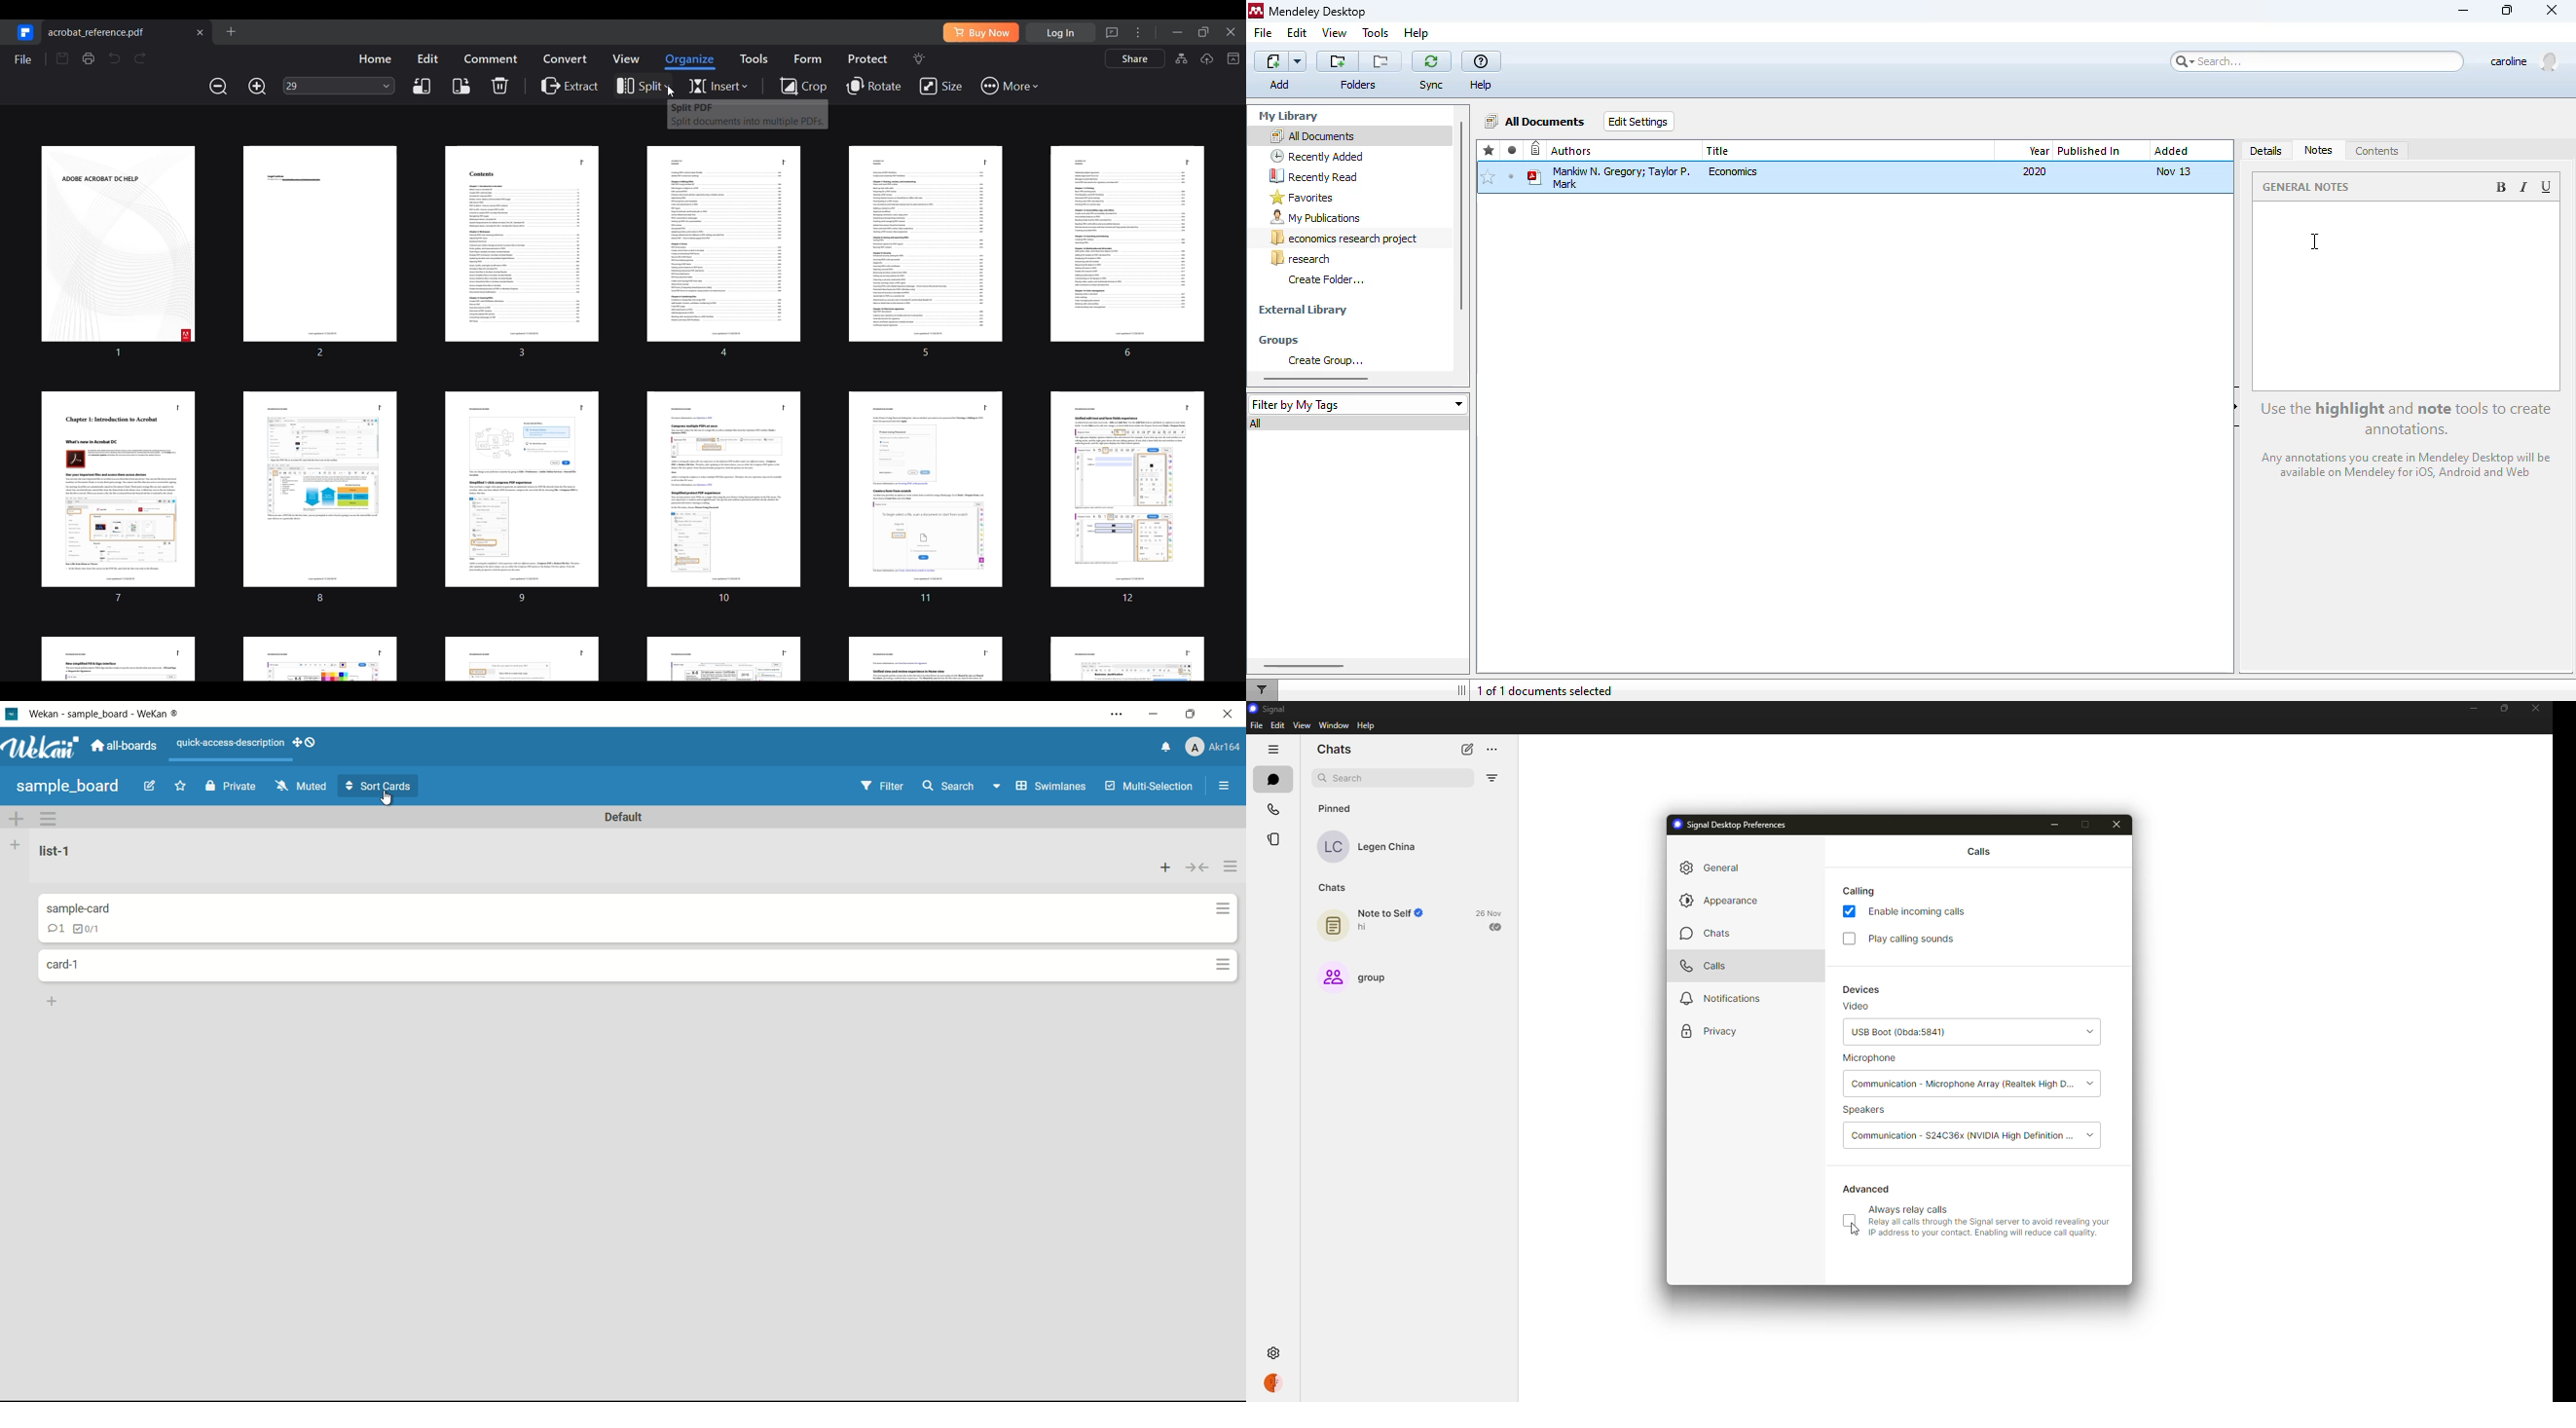 This screenshot has width=2576, height=1428. What do you see at coordinates (1279, 341) in the screenshot?
I see `groups` at bounding box center [1279, 341].